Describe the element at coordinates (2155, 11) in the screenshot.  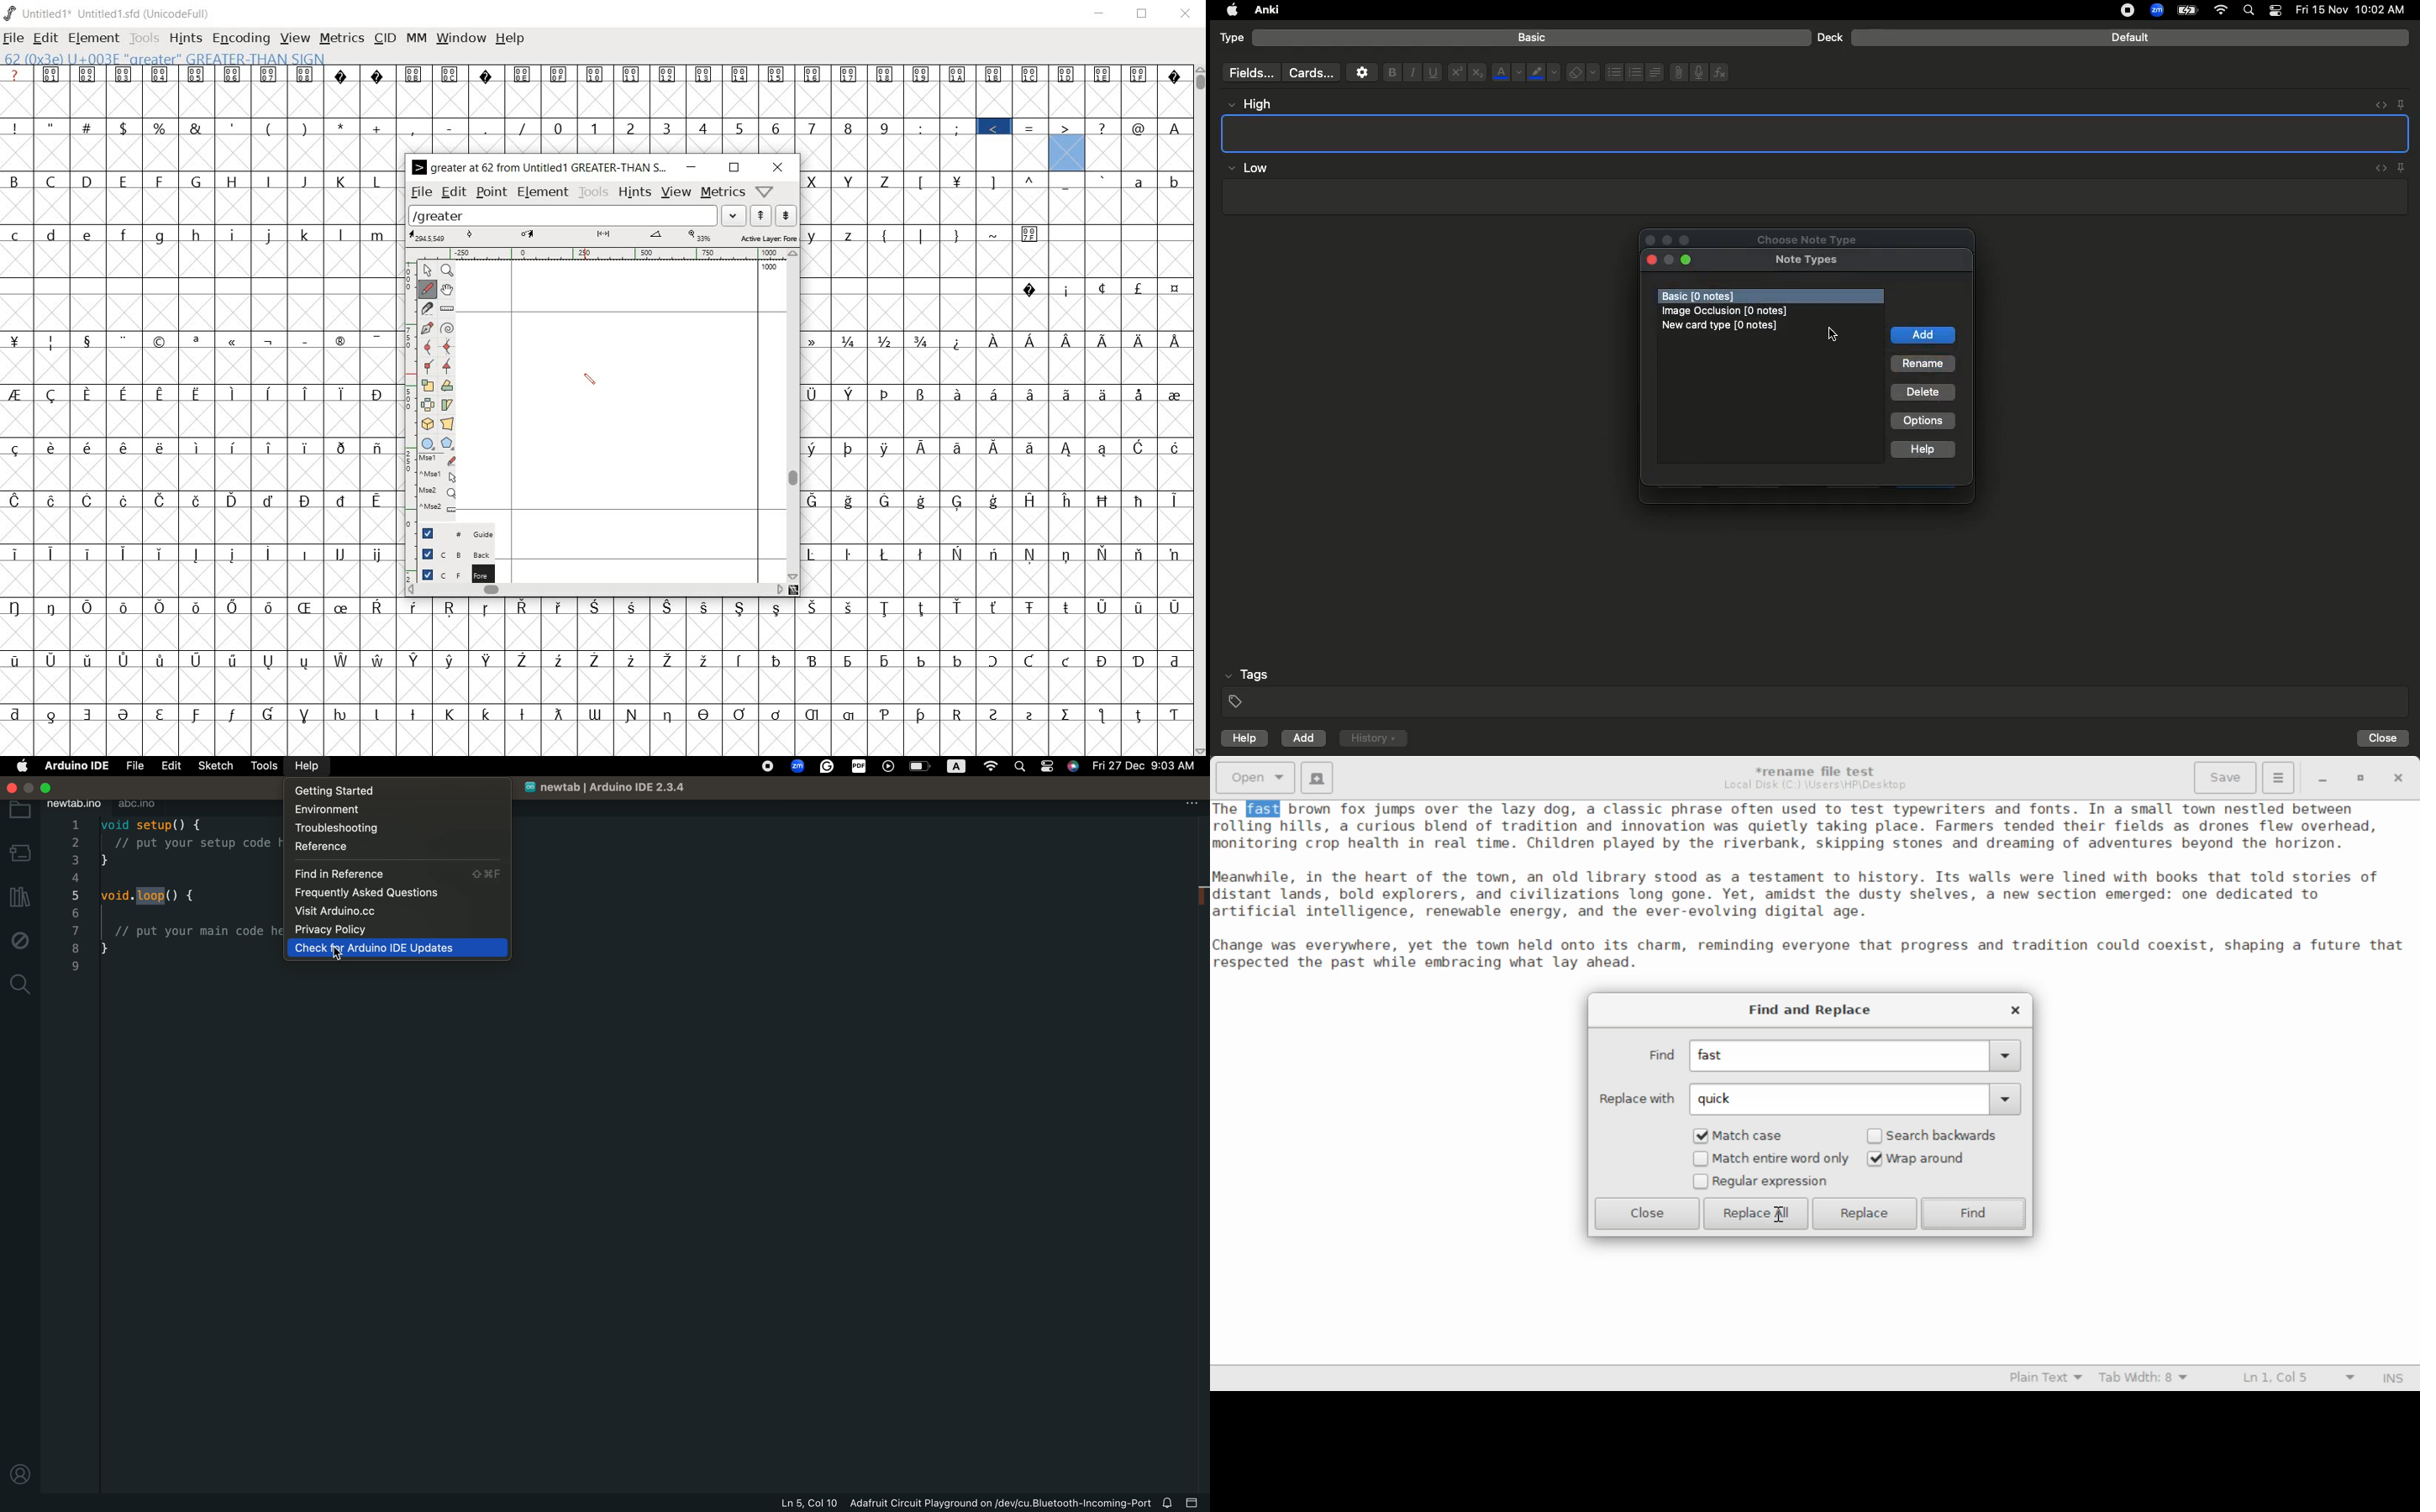
I see `Zoom` at that location.